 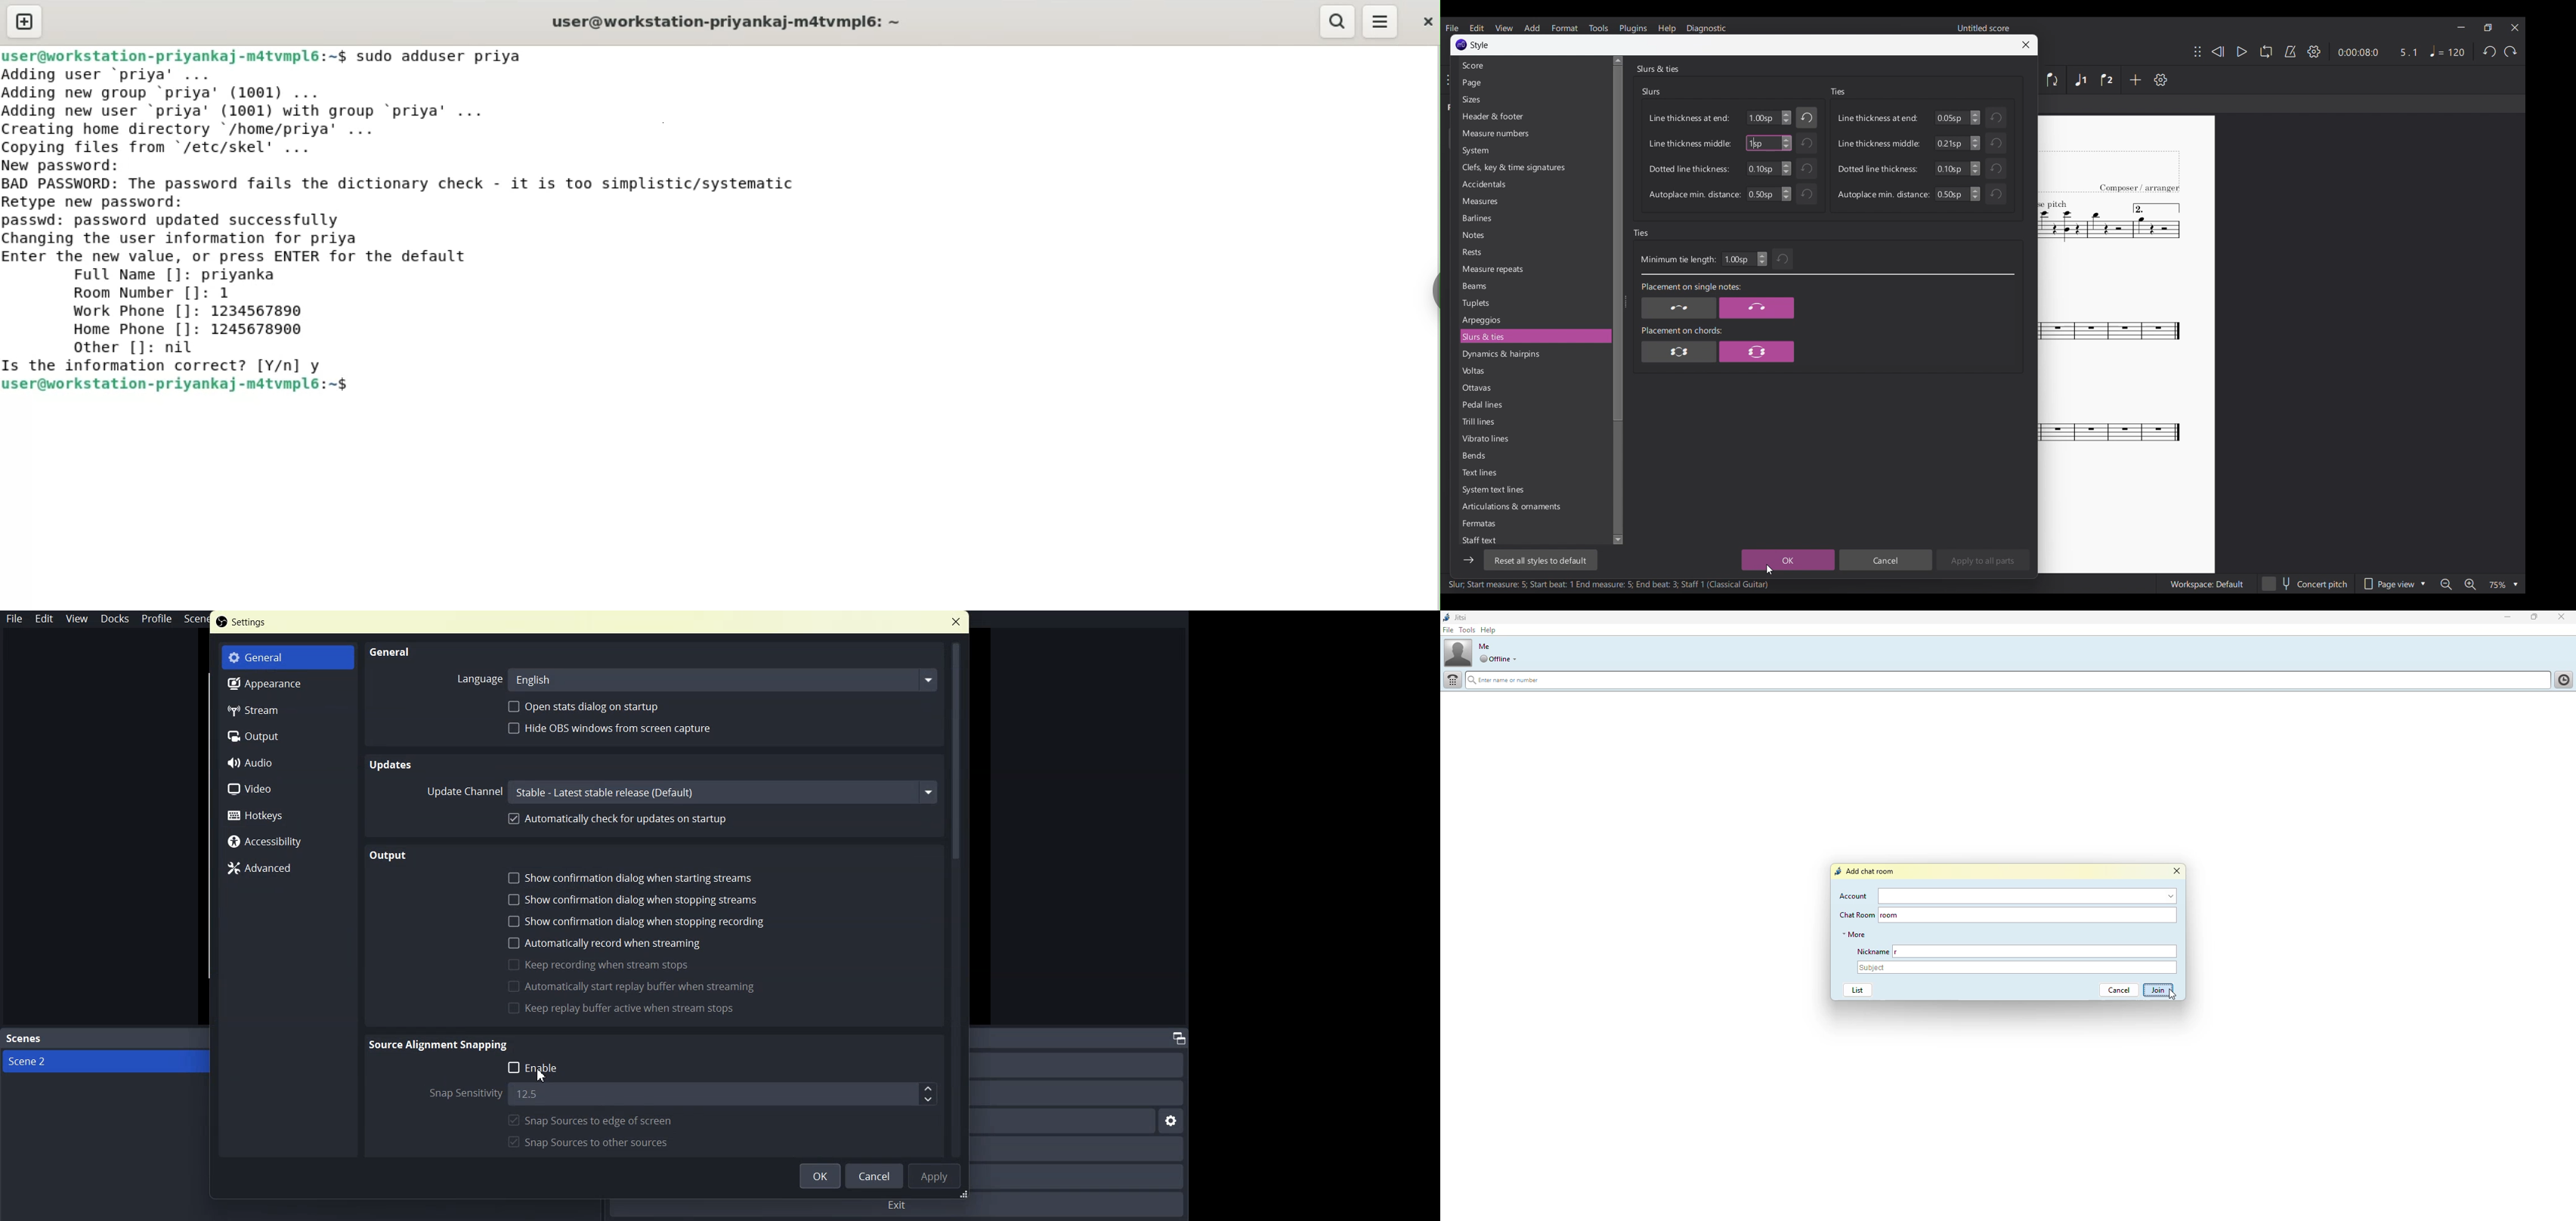 I want to click on Input line thickness middle, so click(x=1951, y=143).